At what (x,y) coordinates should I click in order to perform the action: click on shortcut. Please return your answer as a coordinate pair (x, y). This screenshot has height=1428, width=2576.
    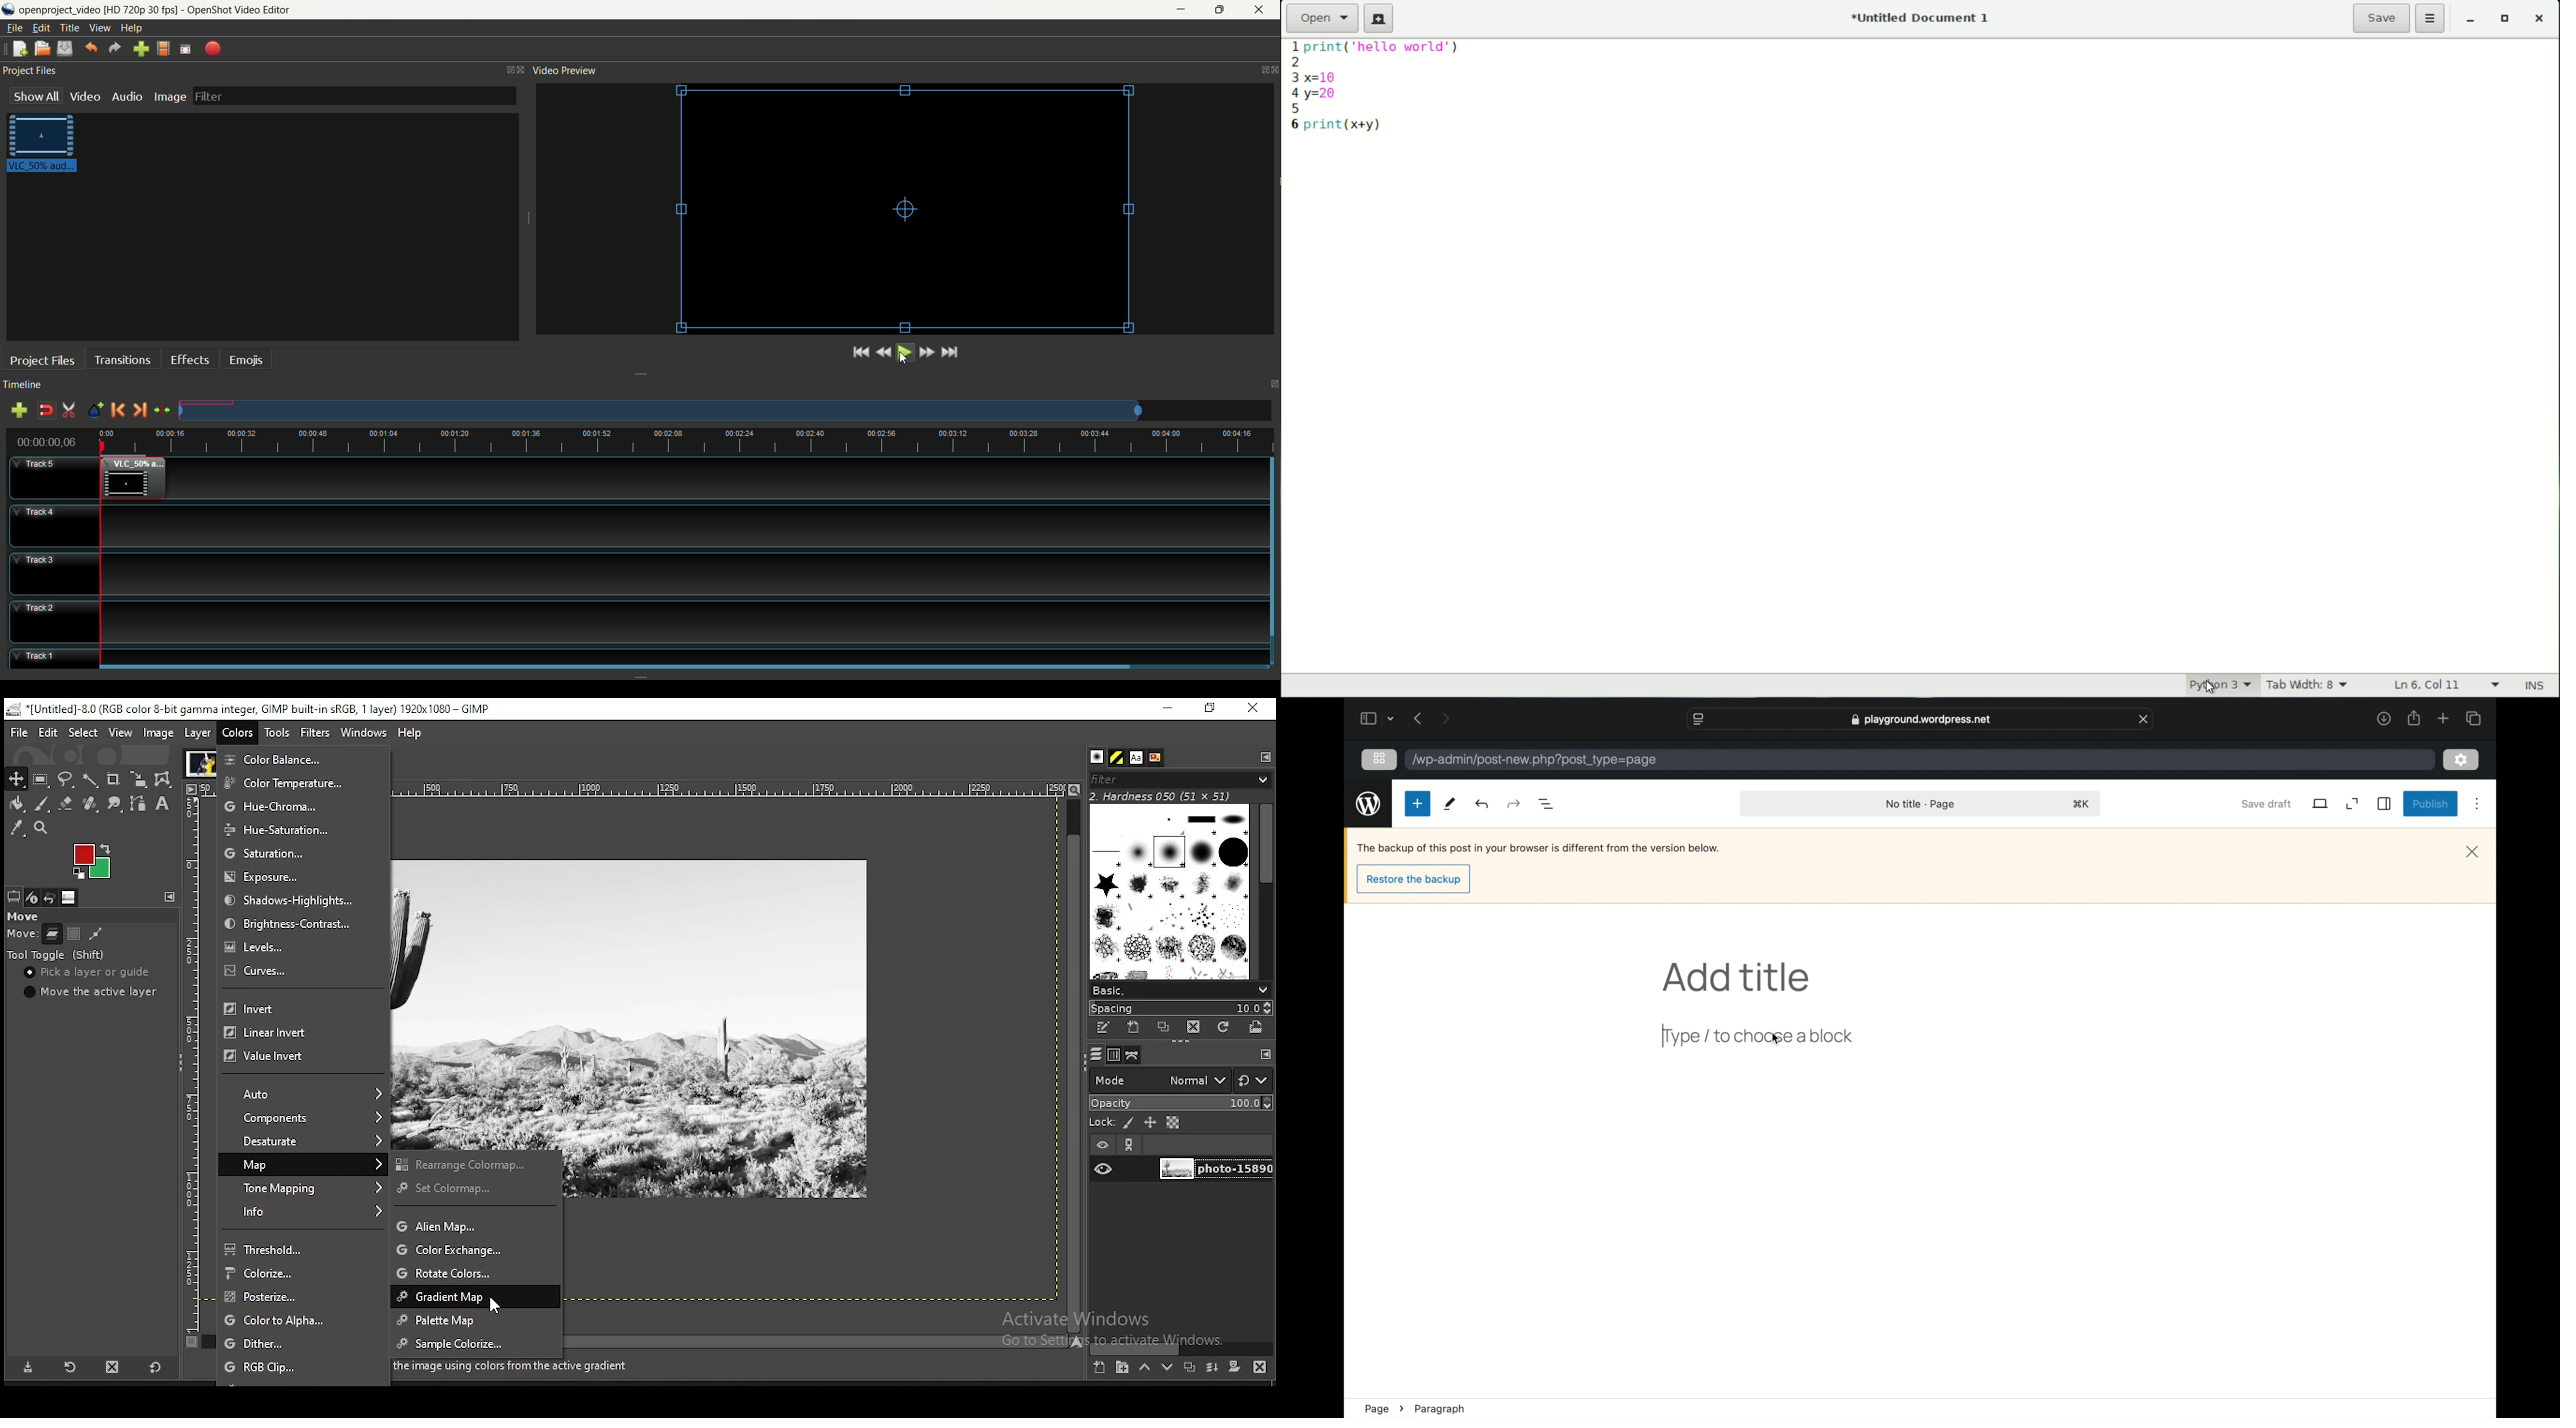
    Looking at the image, I should click on (2081, 804).